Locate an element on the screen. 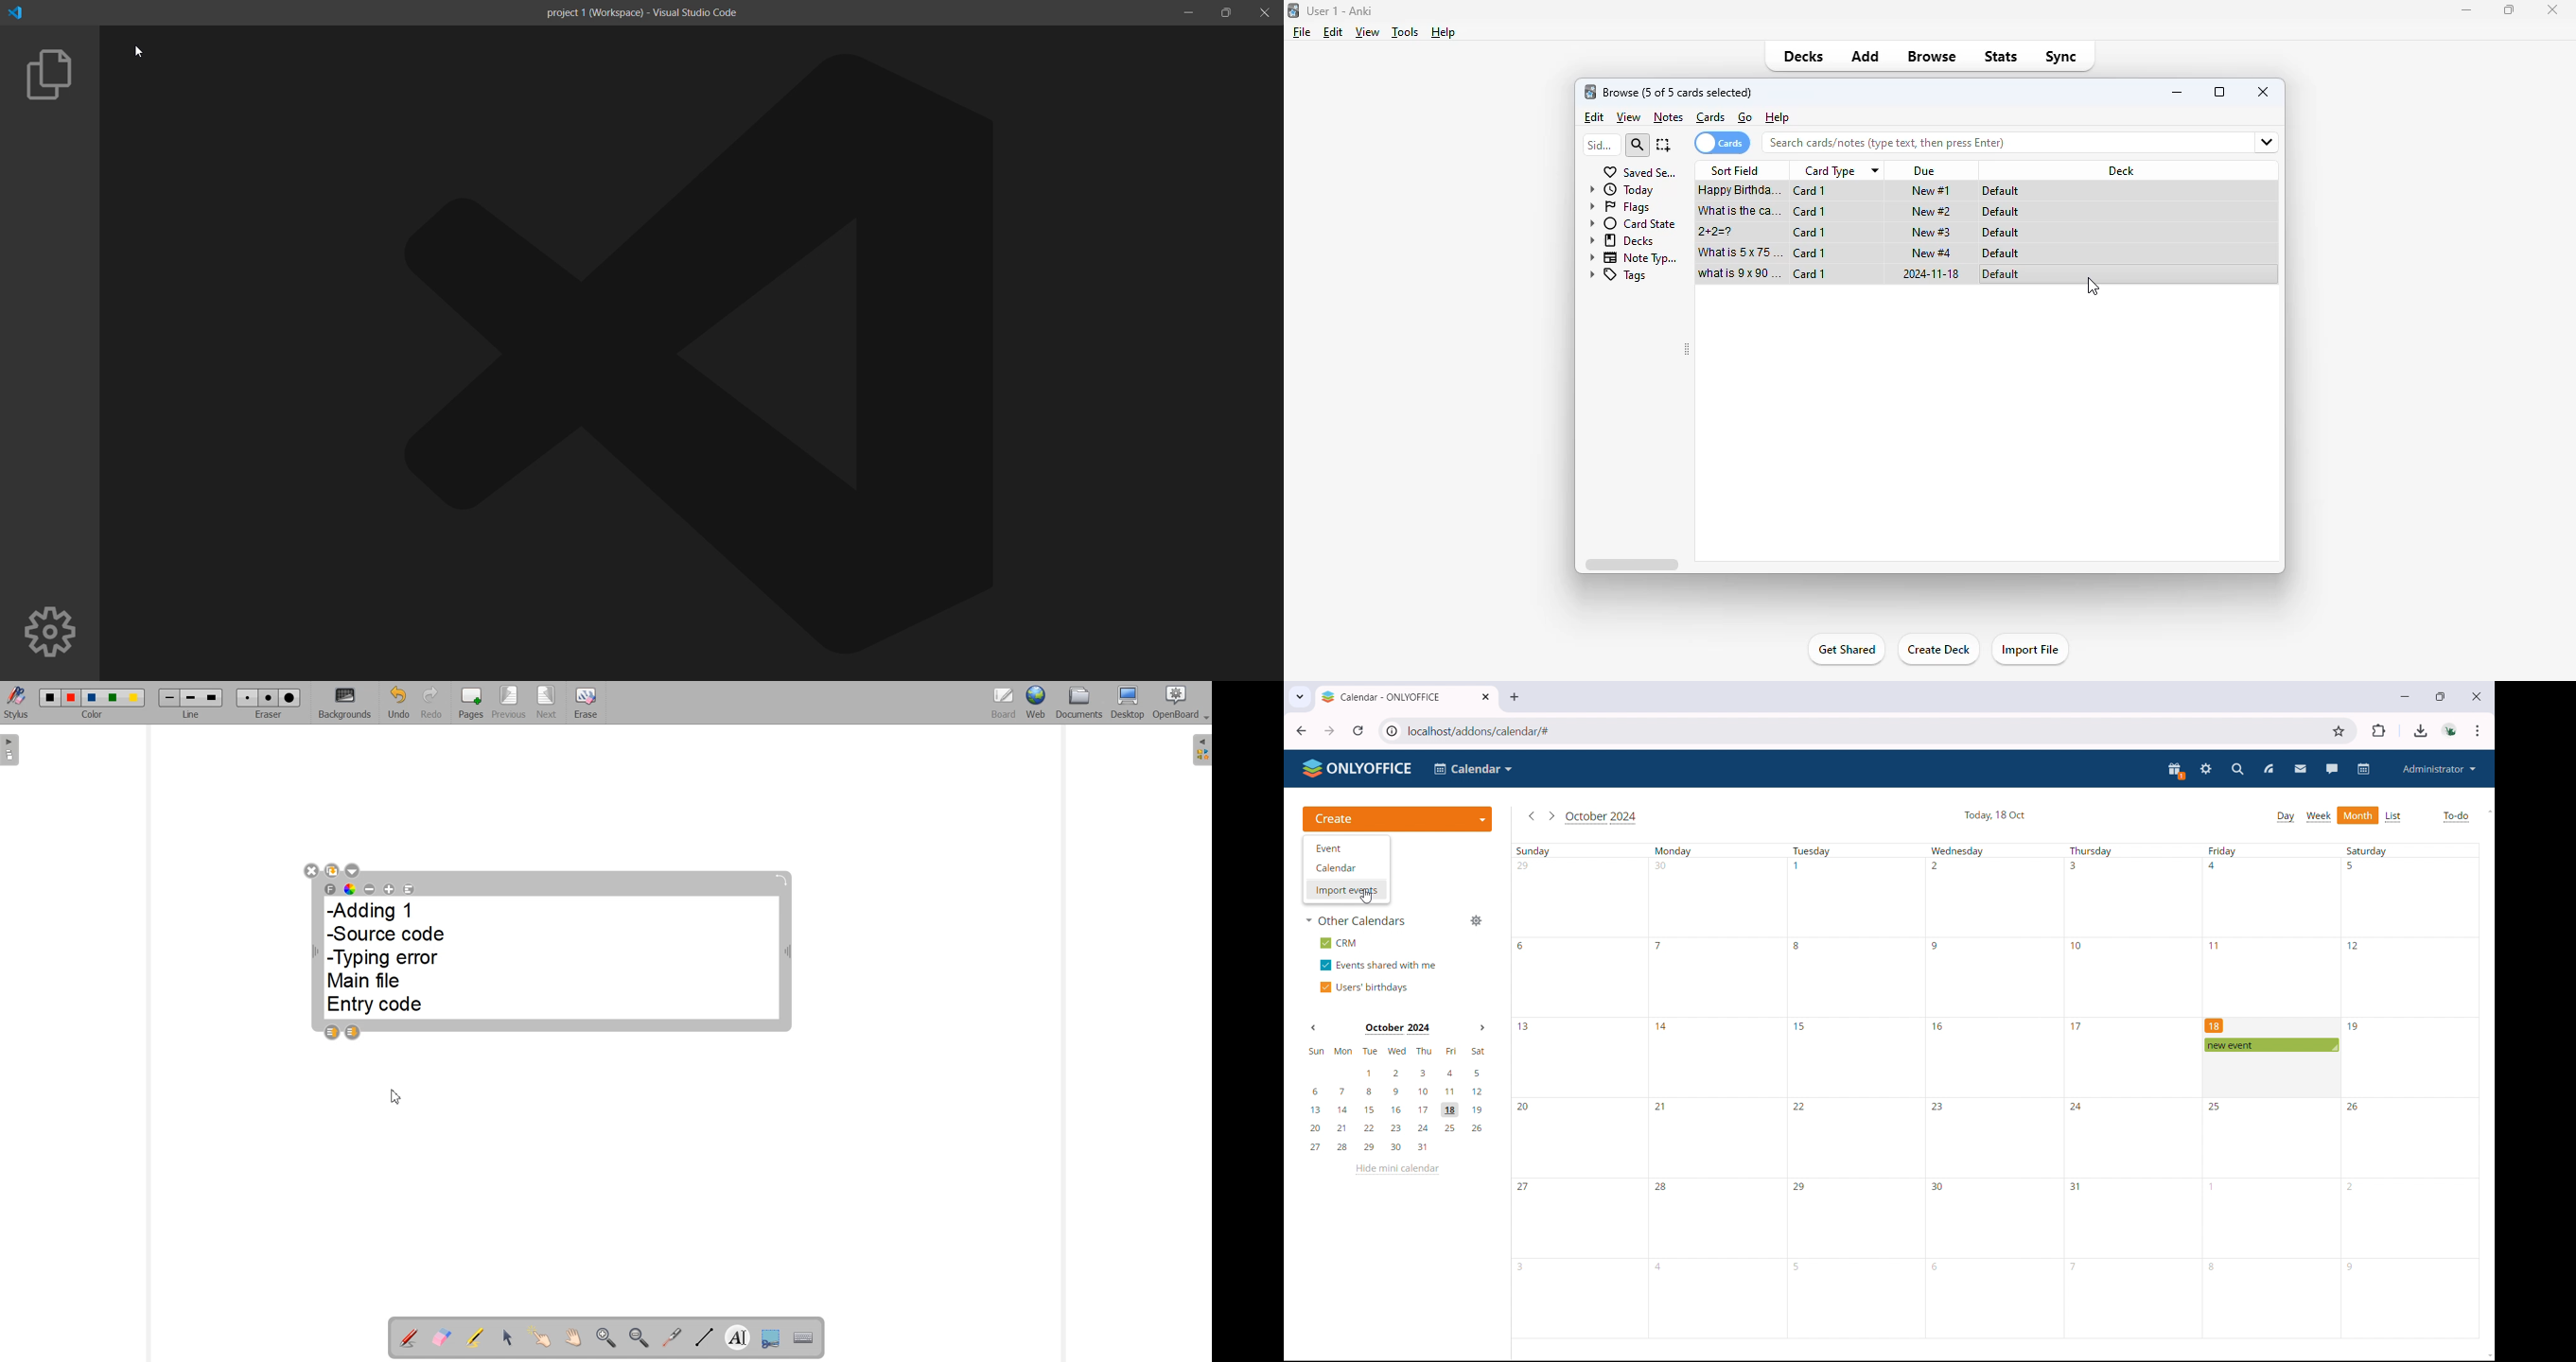 This screenshot has height=1372, width=2576. crm is located at coordinates (1339, 943).